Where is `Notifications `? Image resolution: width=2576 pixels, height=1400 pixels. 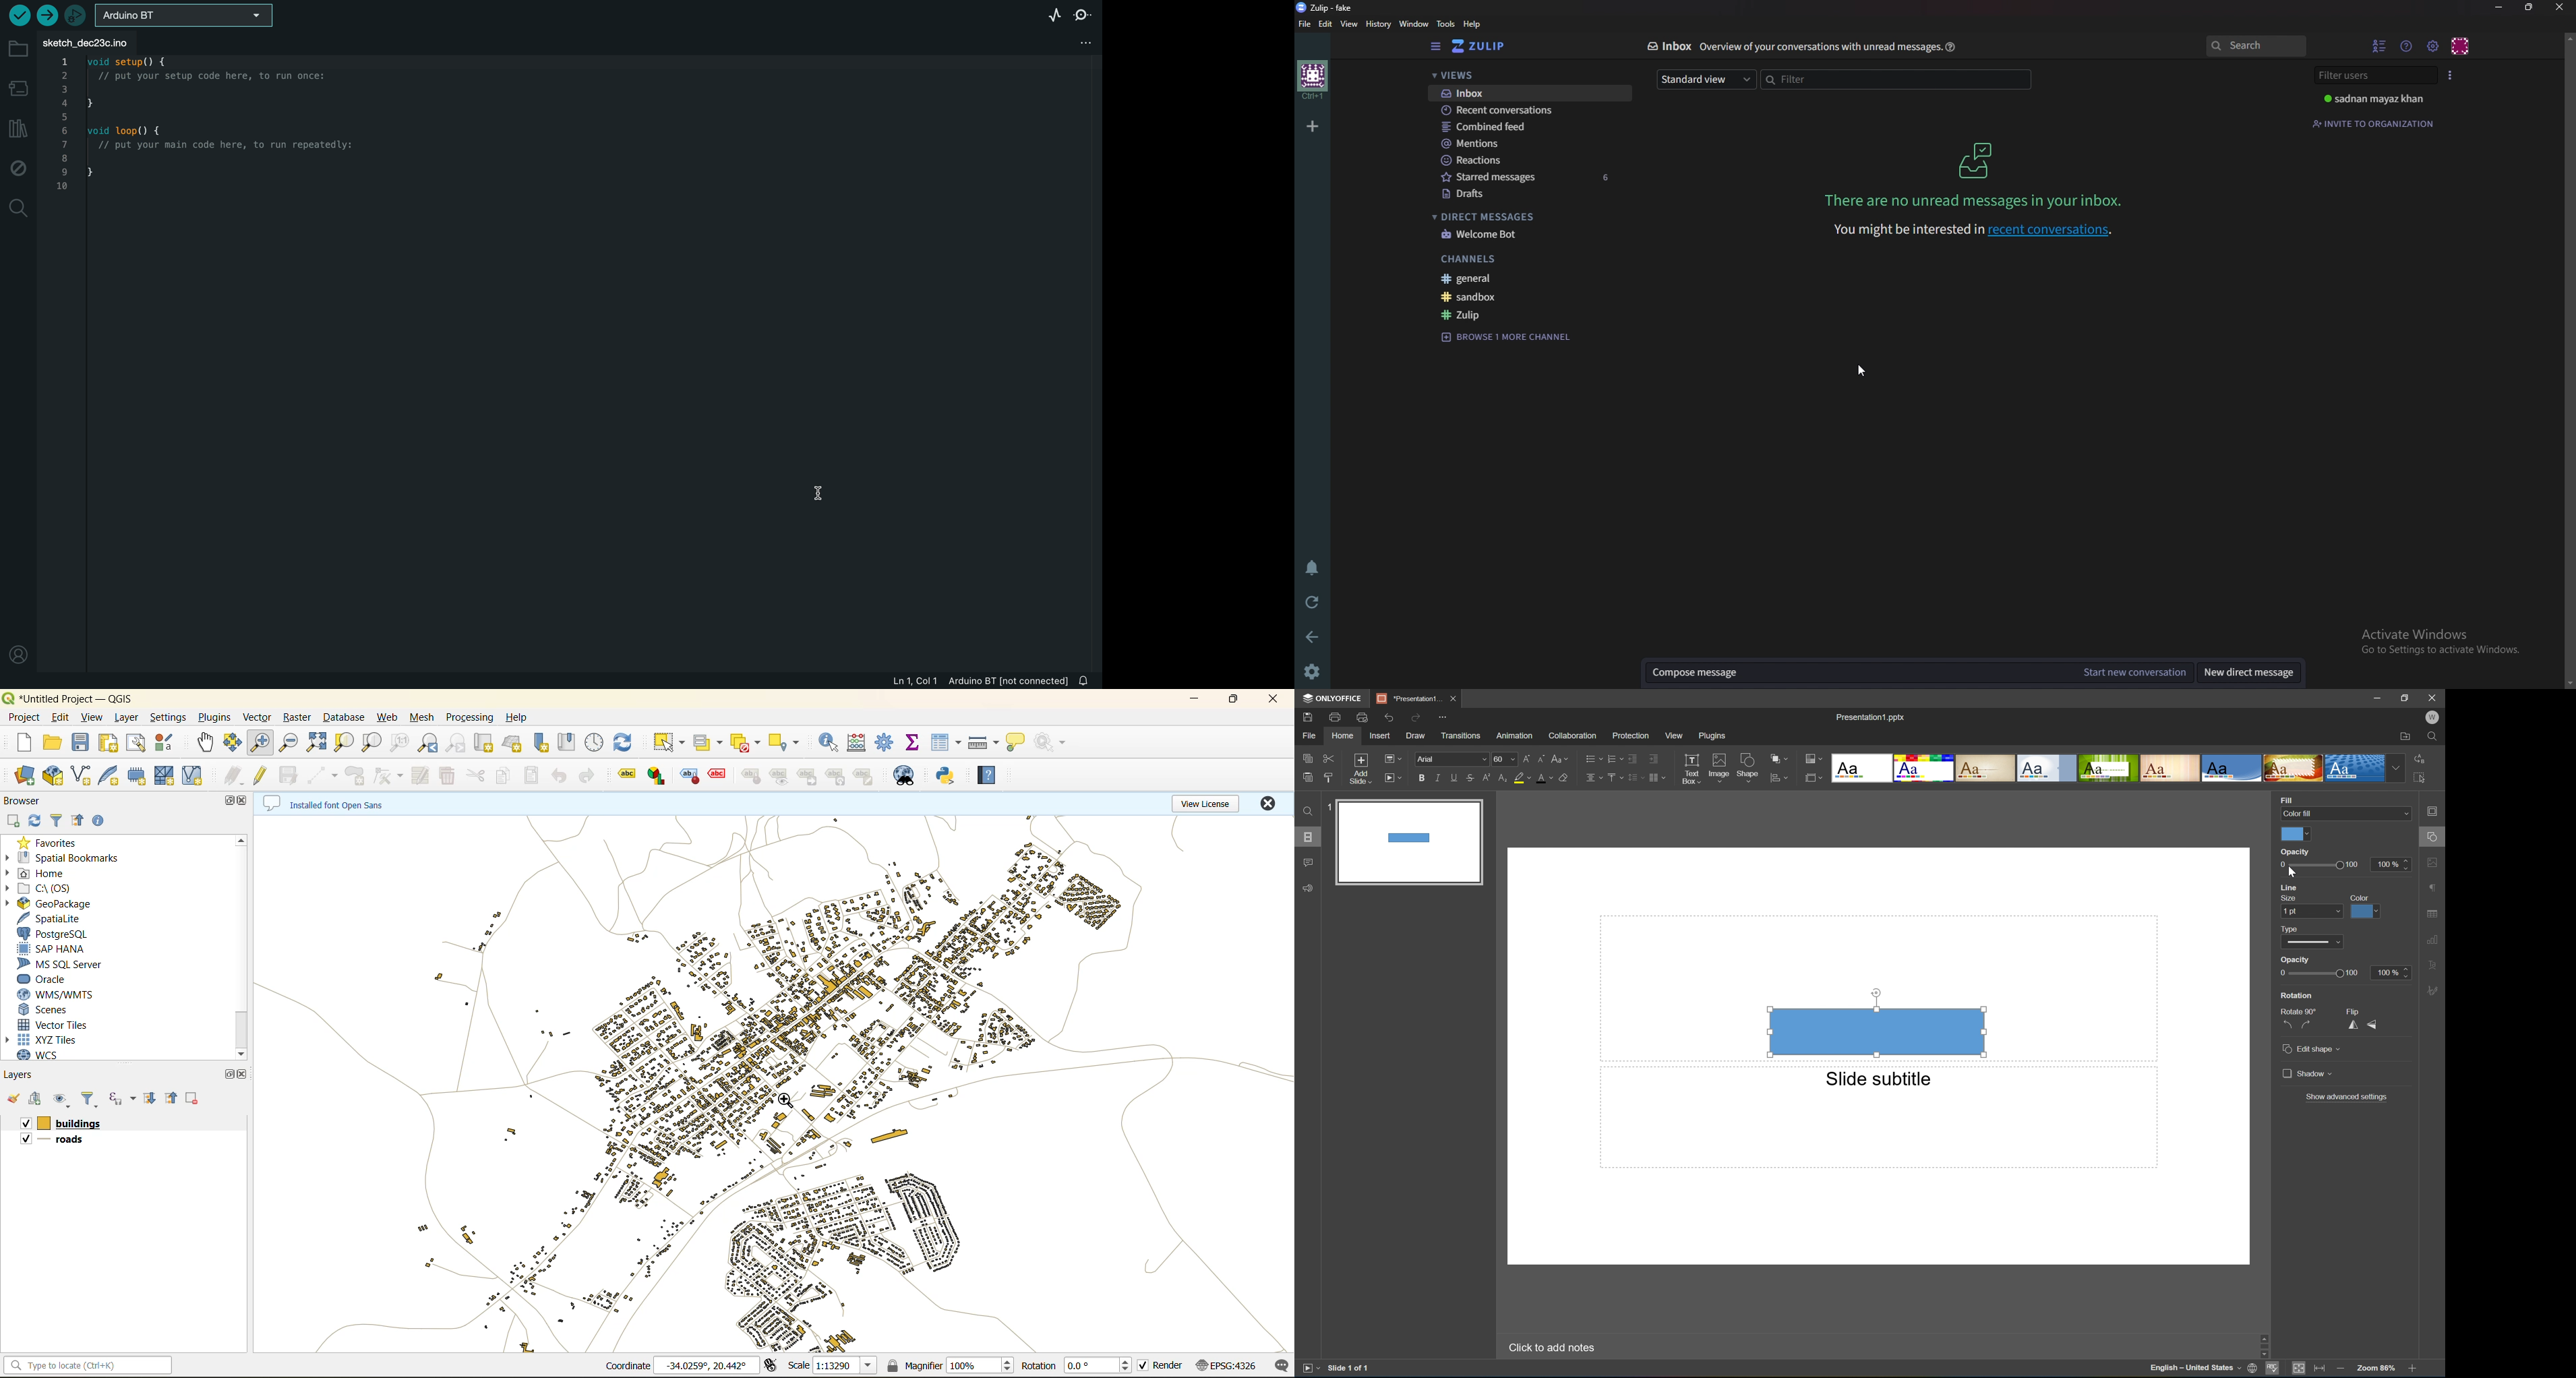
Notifications  is located at coordinates (1087, 678).